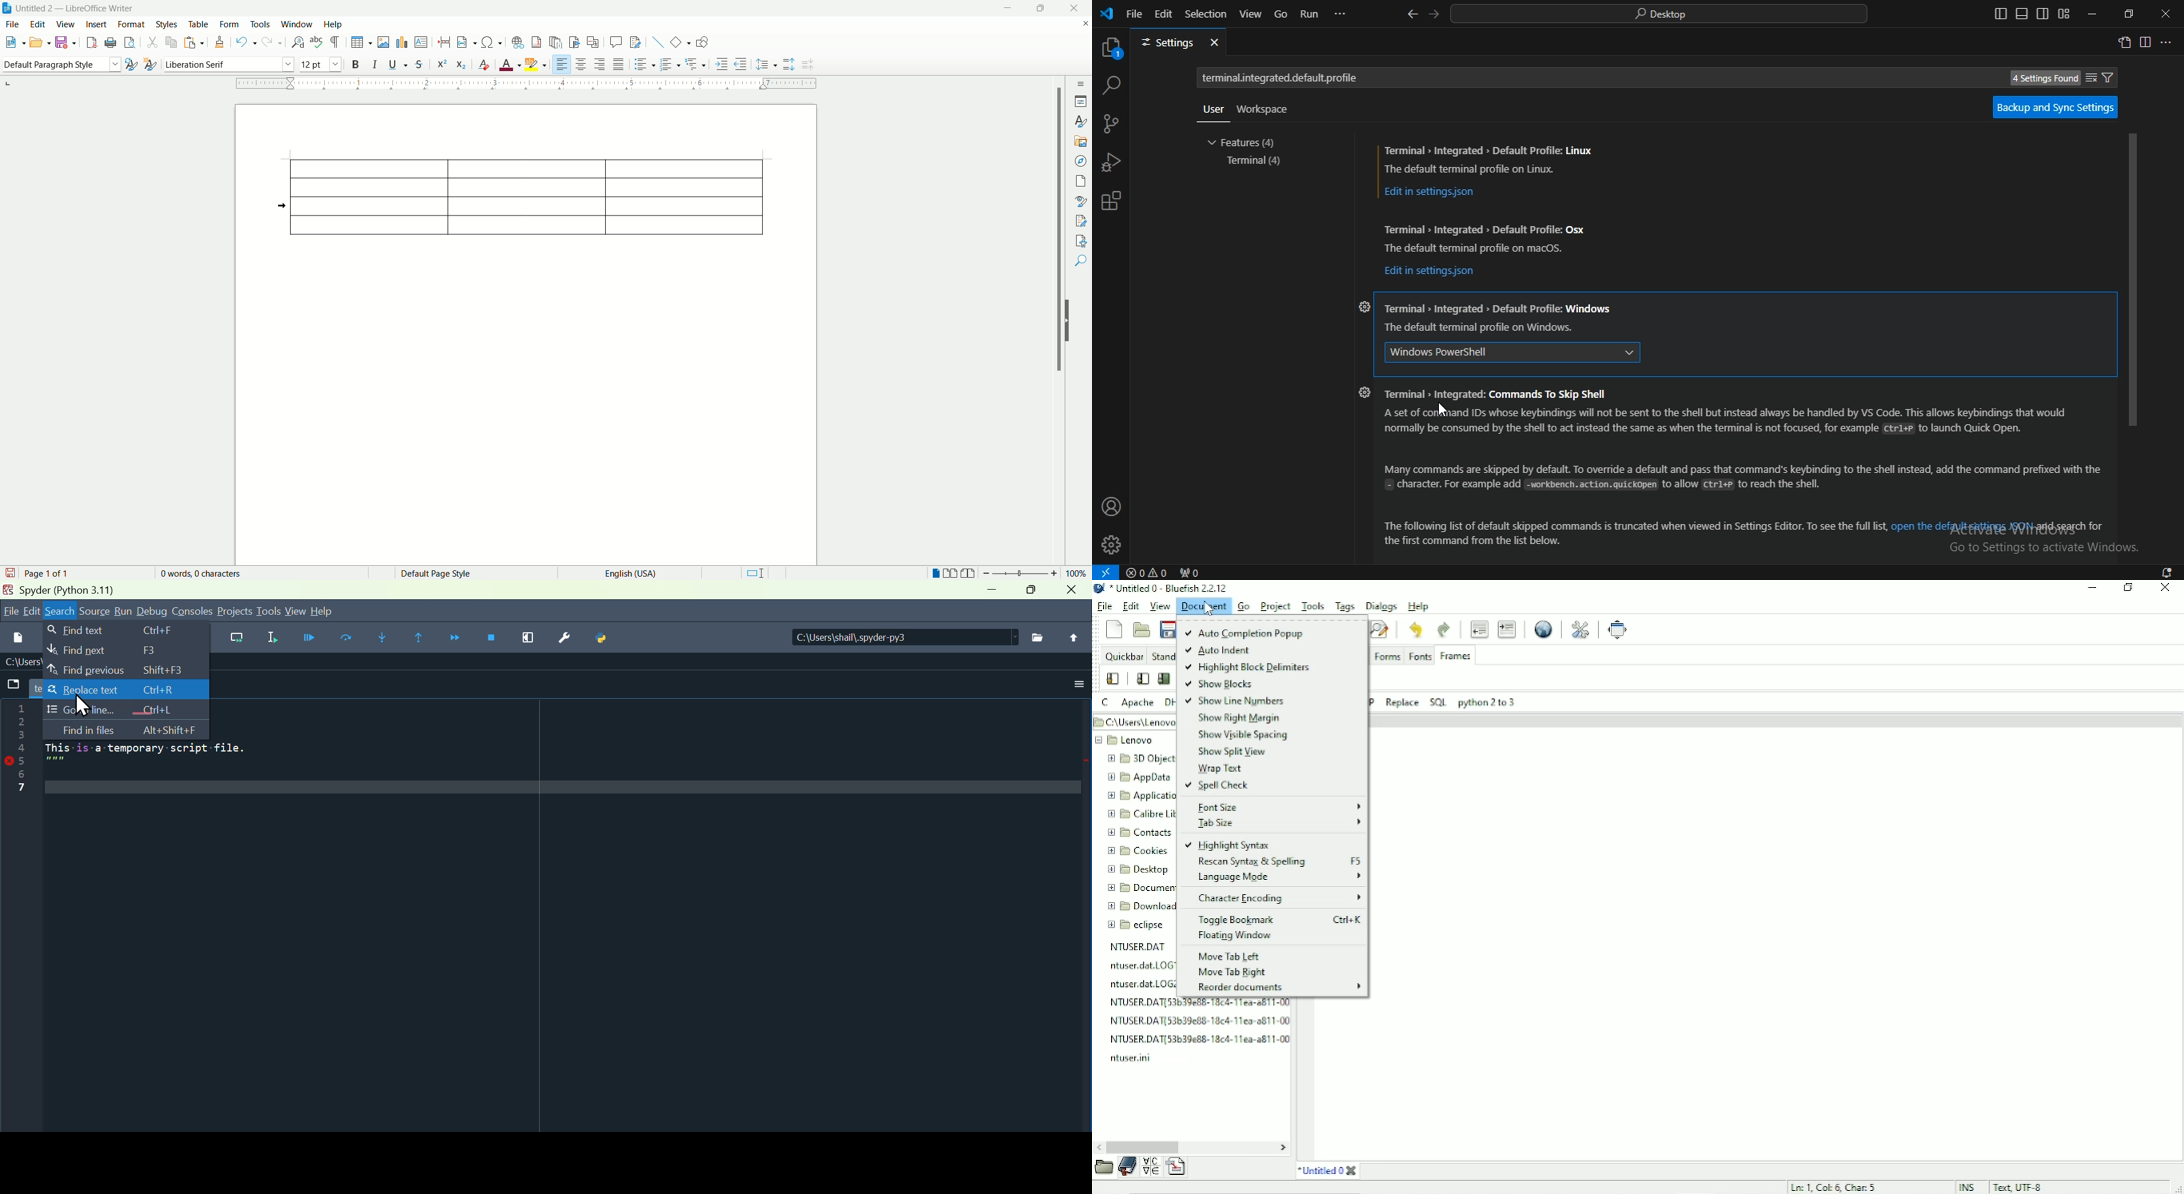  Describe the element at coordinates (995, 591) in the screenshot. I see `Minimise` at that location.